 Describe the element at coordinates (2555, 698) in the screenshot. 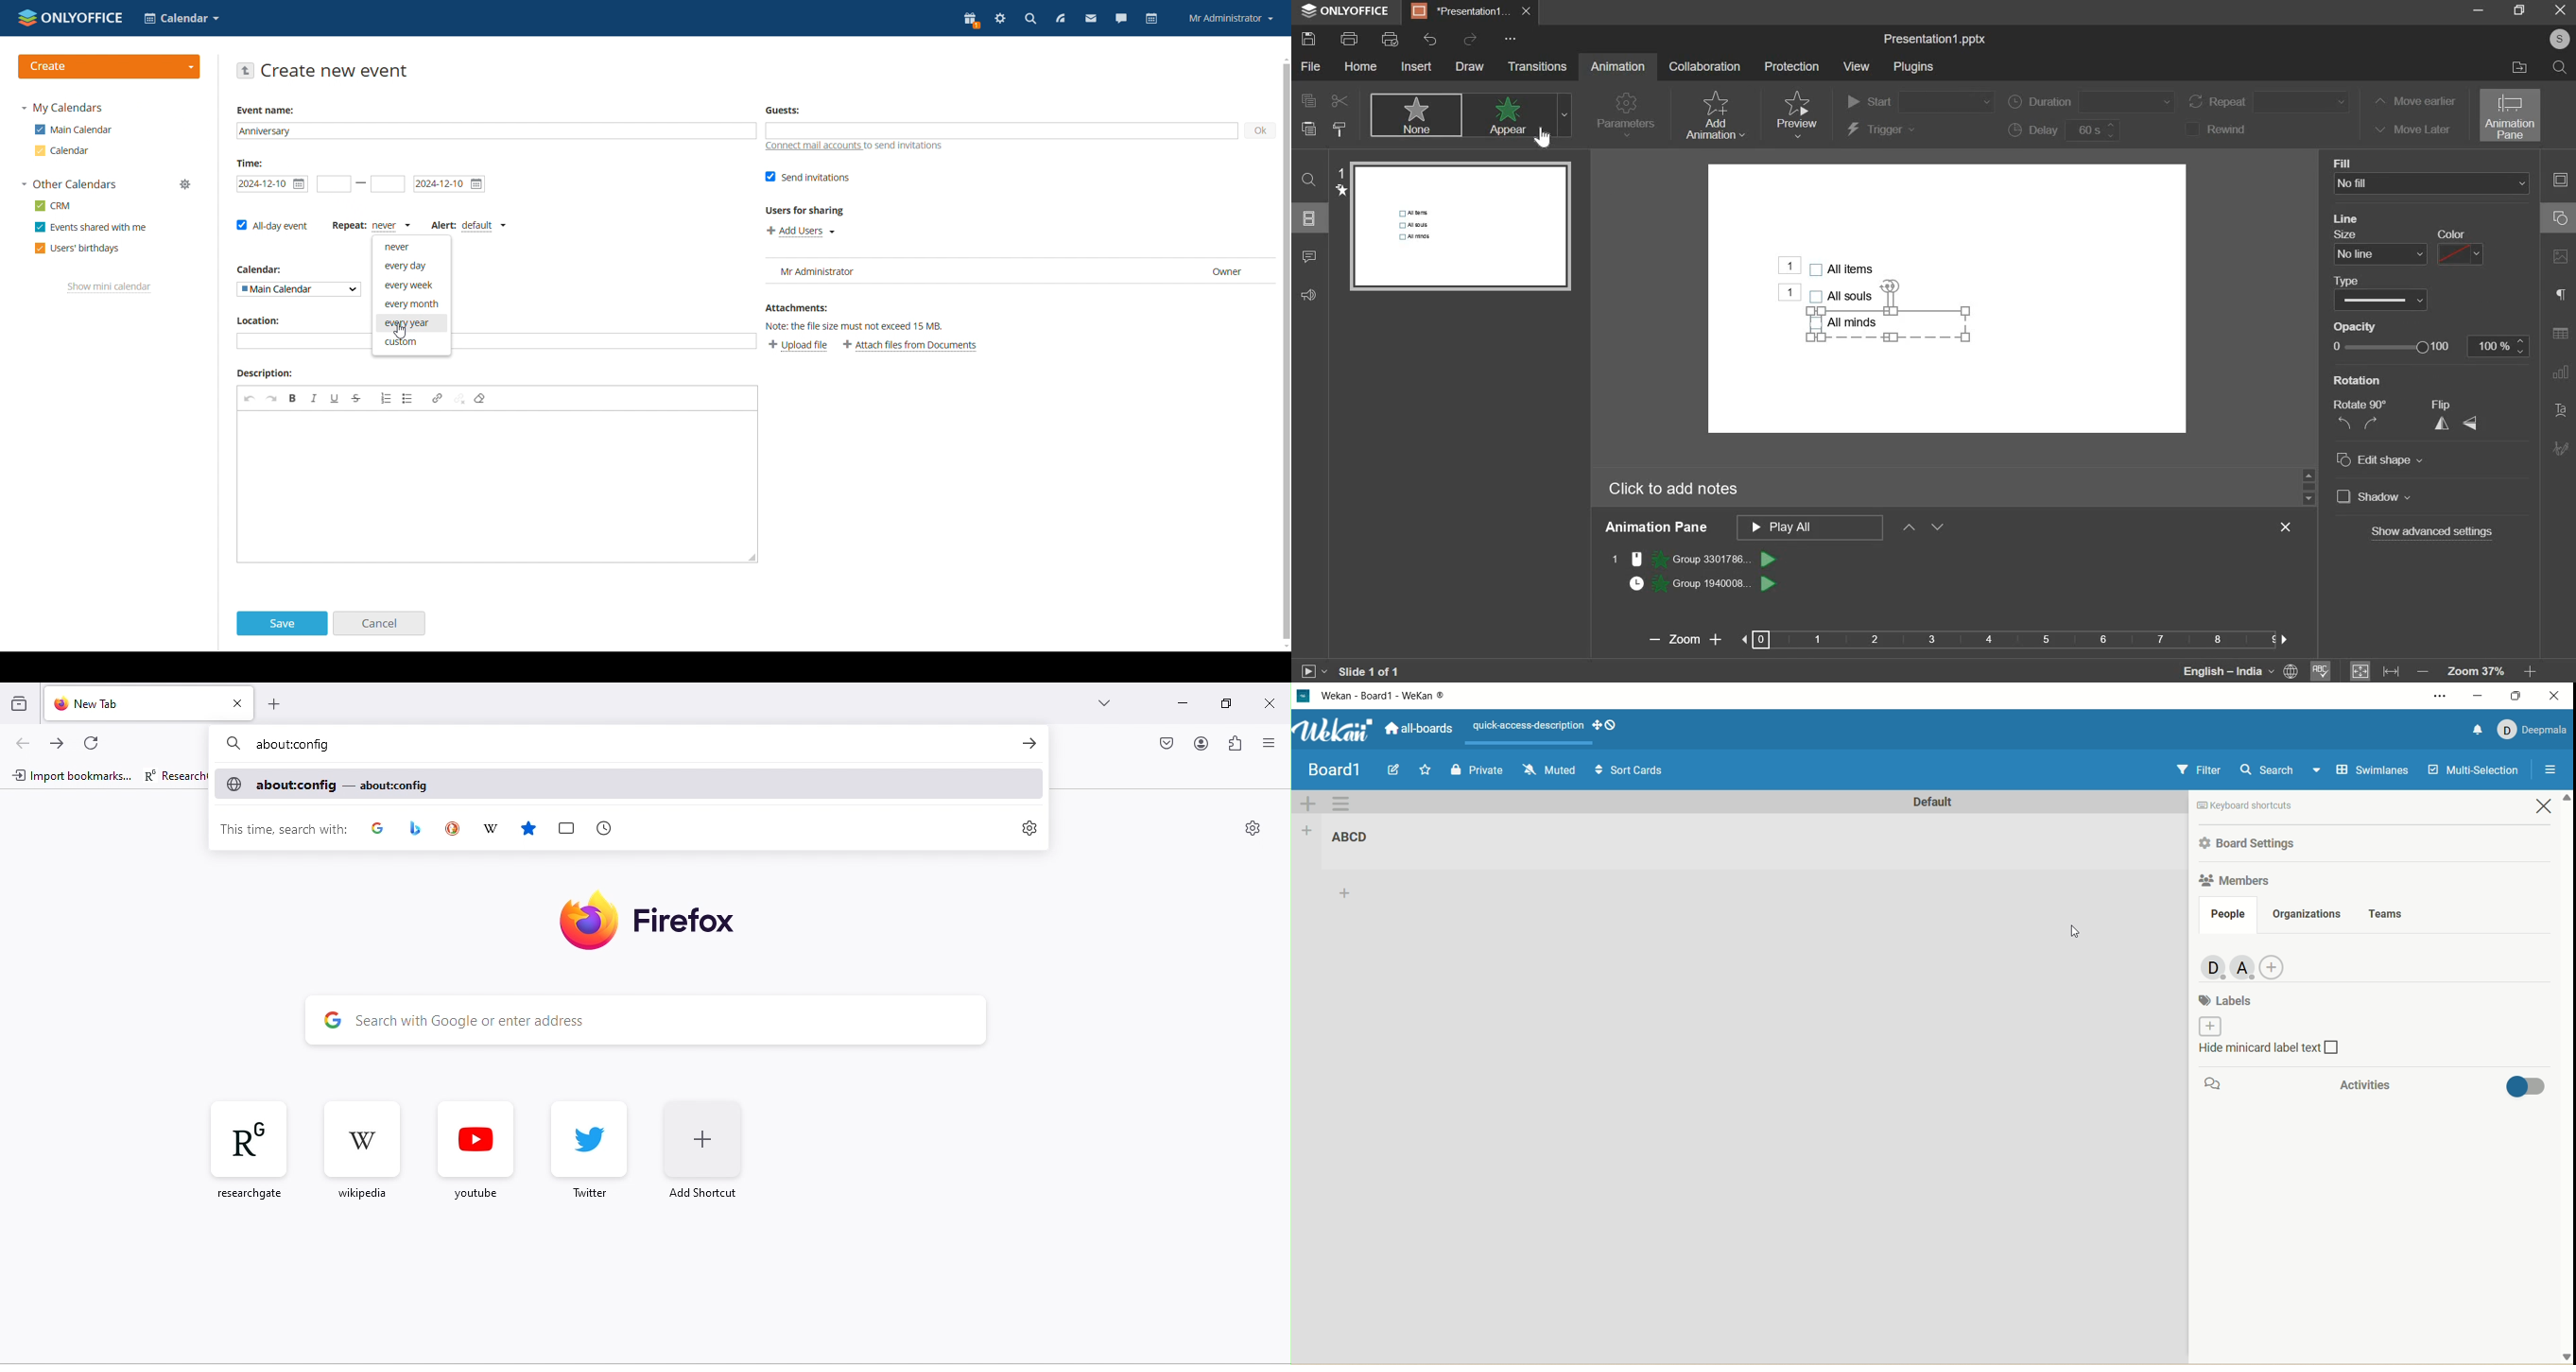

I see `close` at that location.